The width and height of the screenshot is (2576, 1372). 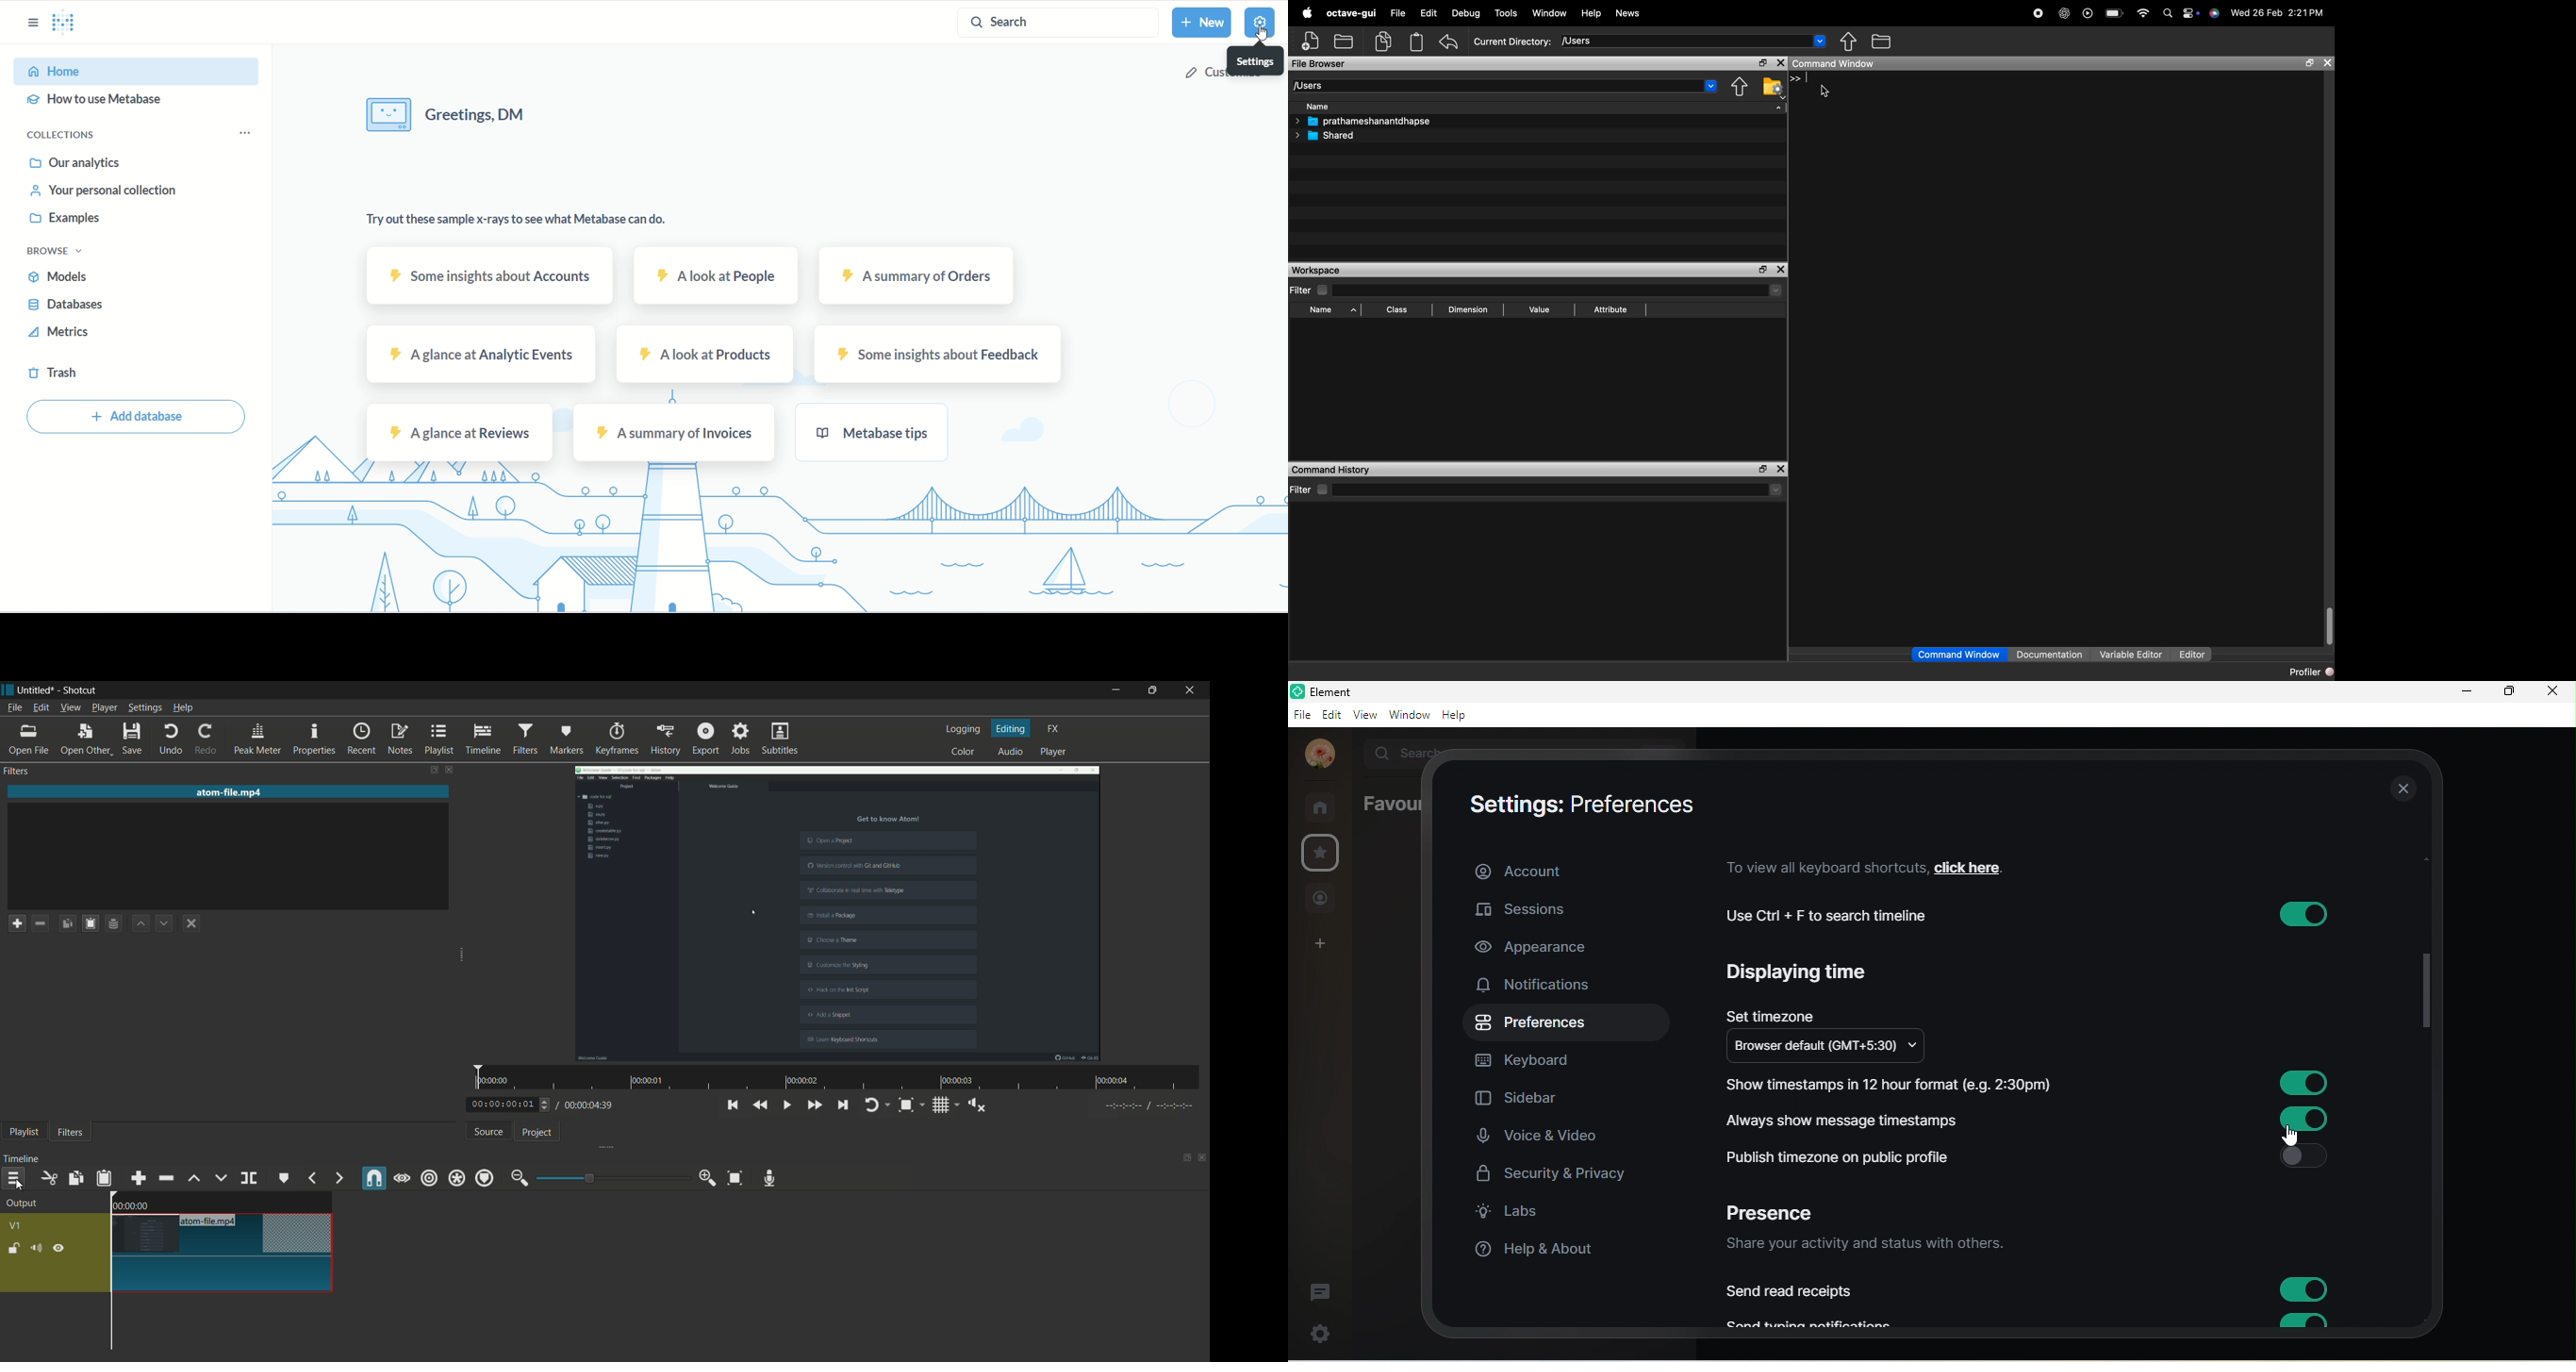 What do you see at coordinates (14, 1248) in the screenshot?
I see `lock` at bounding box center [14, 1248].